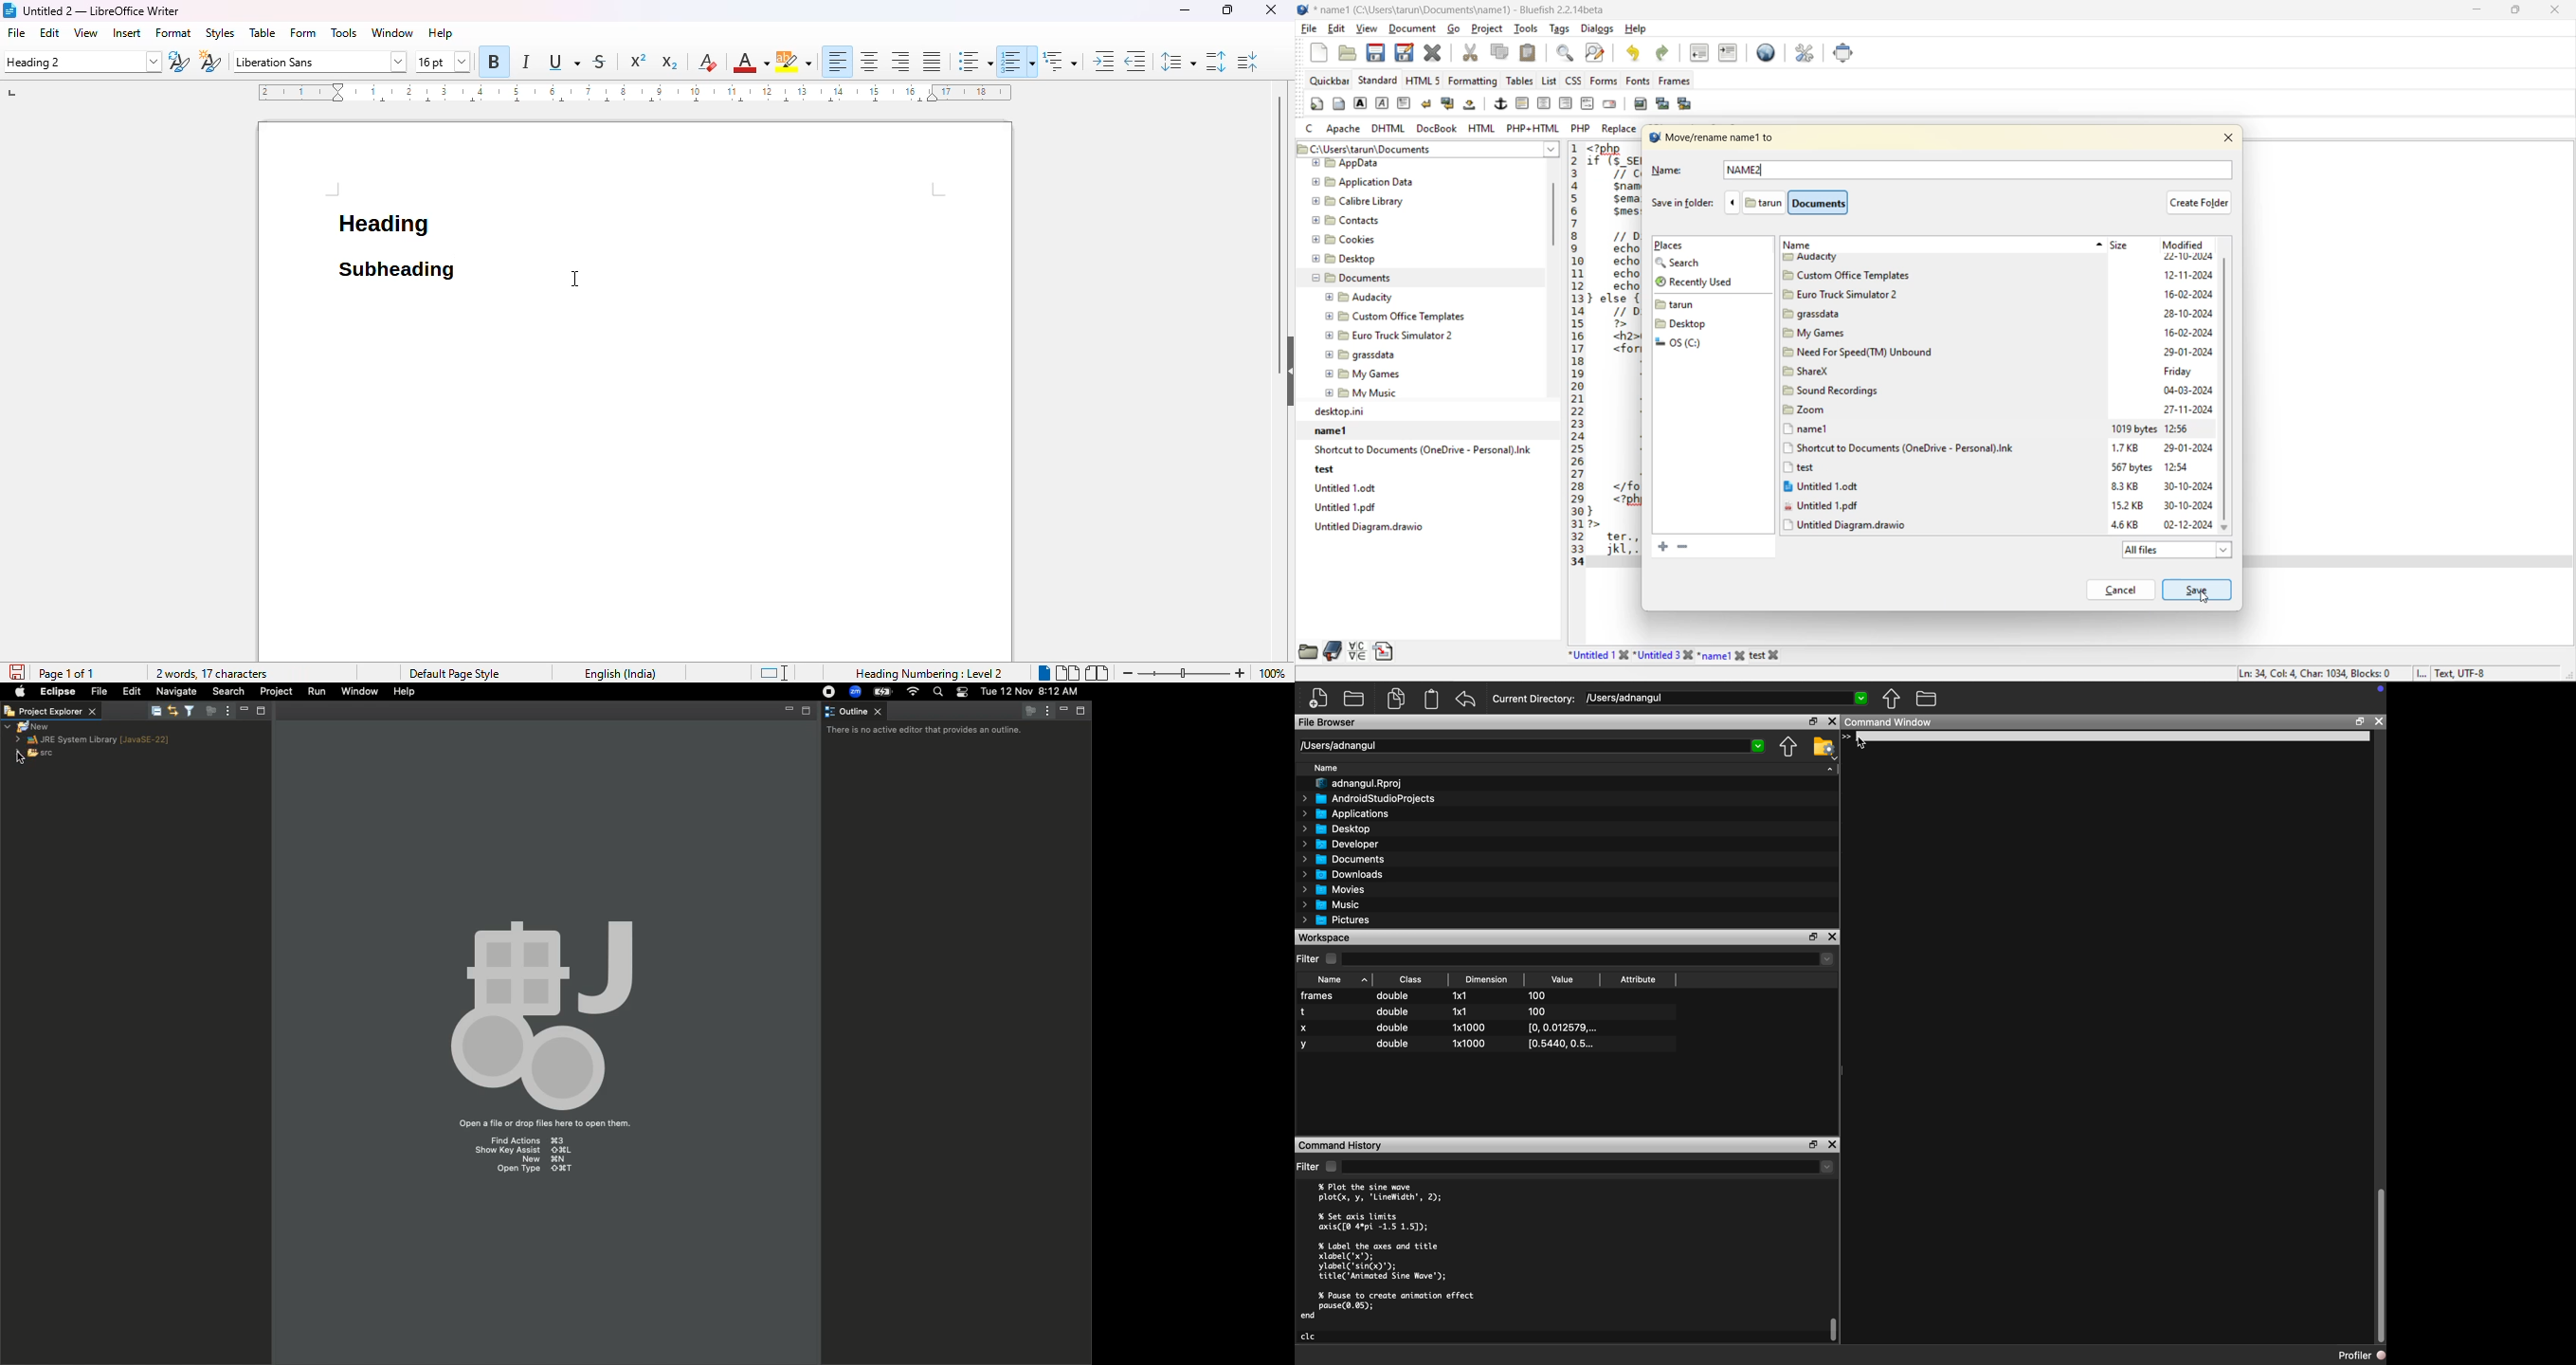  I want to click on fonts , so click(1637, 81).